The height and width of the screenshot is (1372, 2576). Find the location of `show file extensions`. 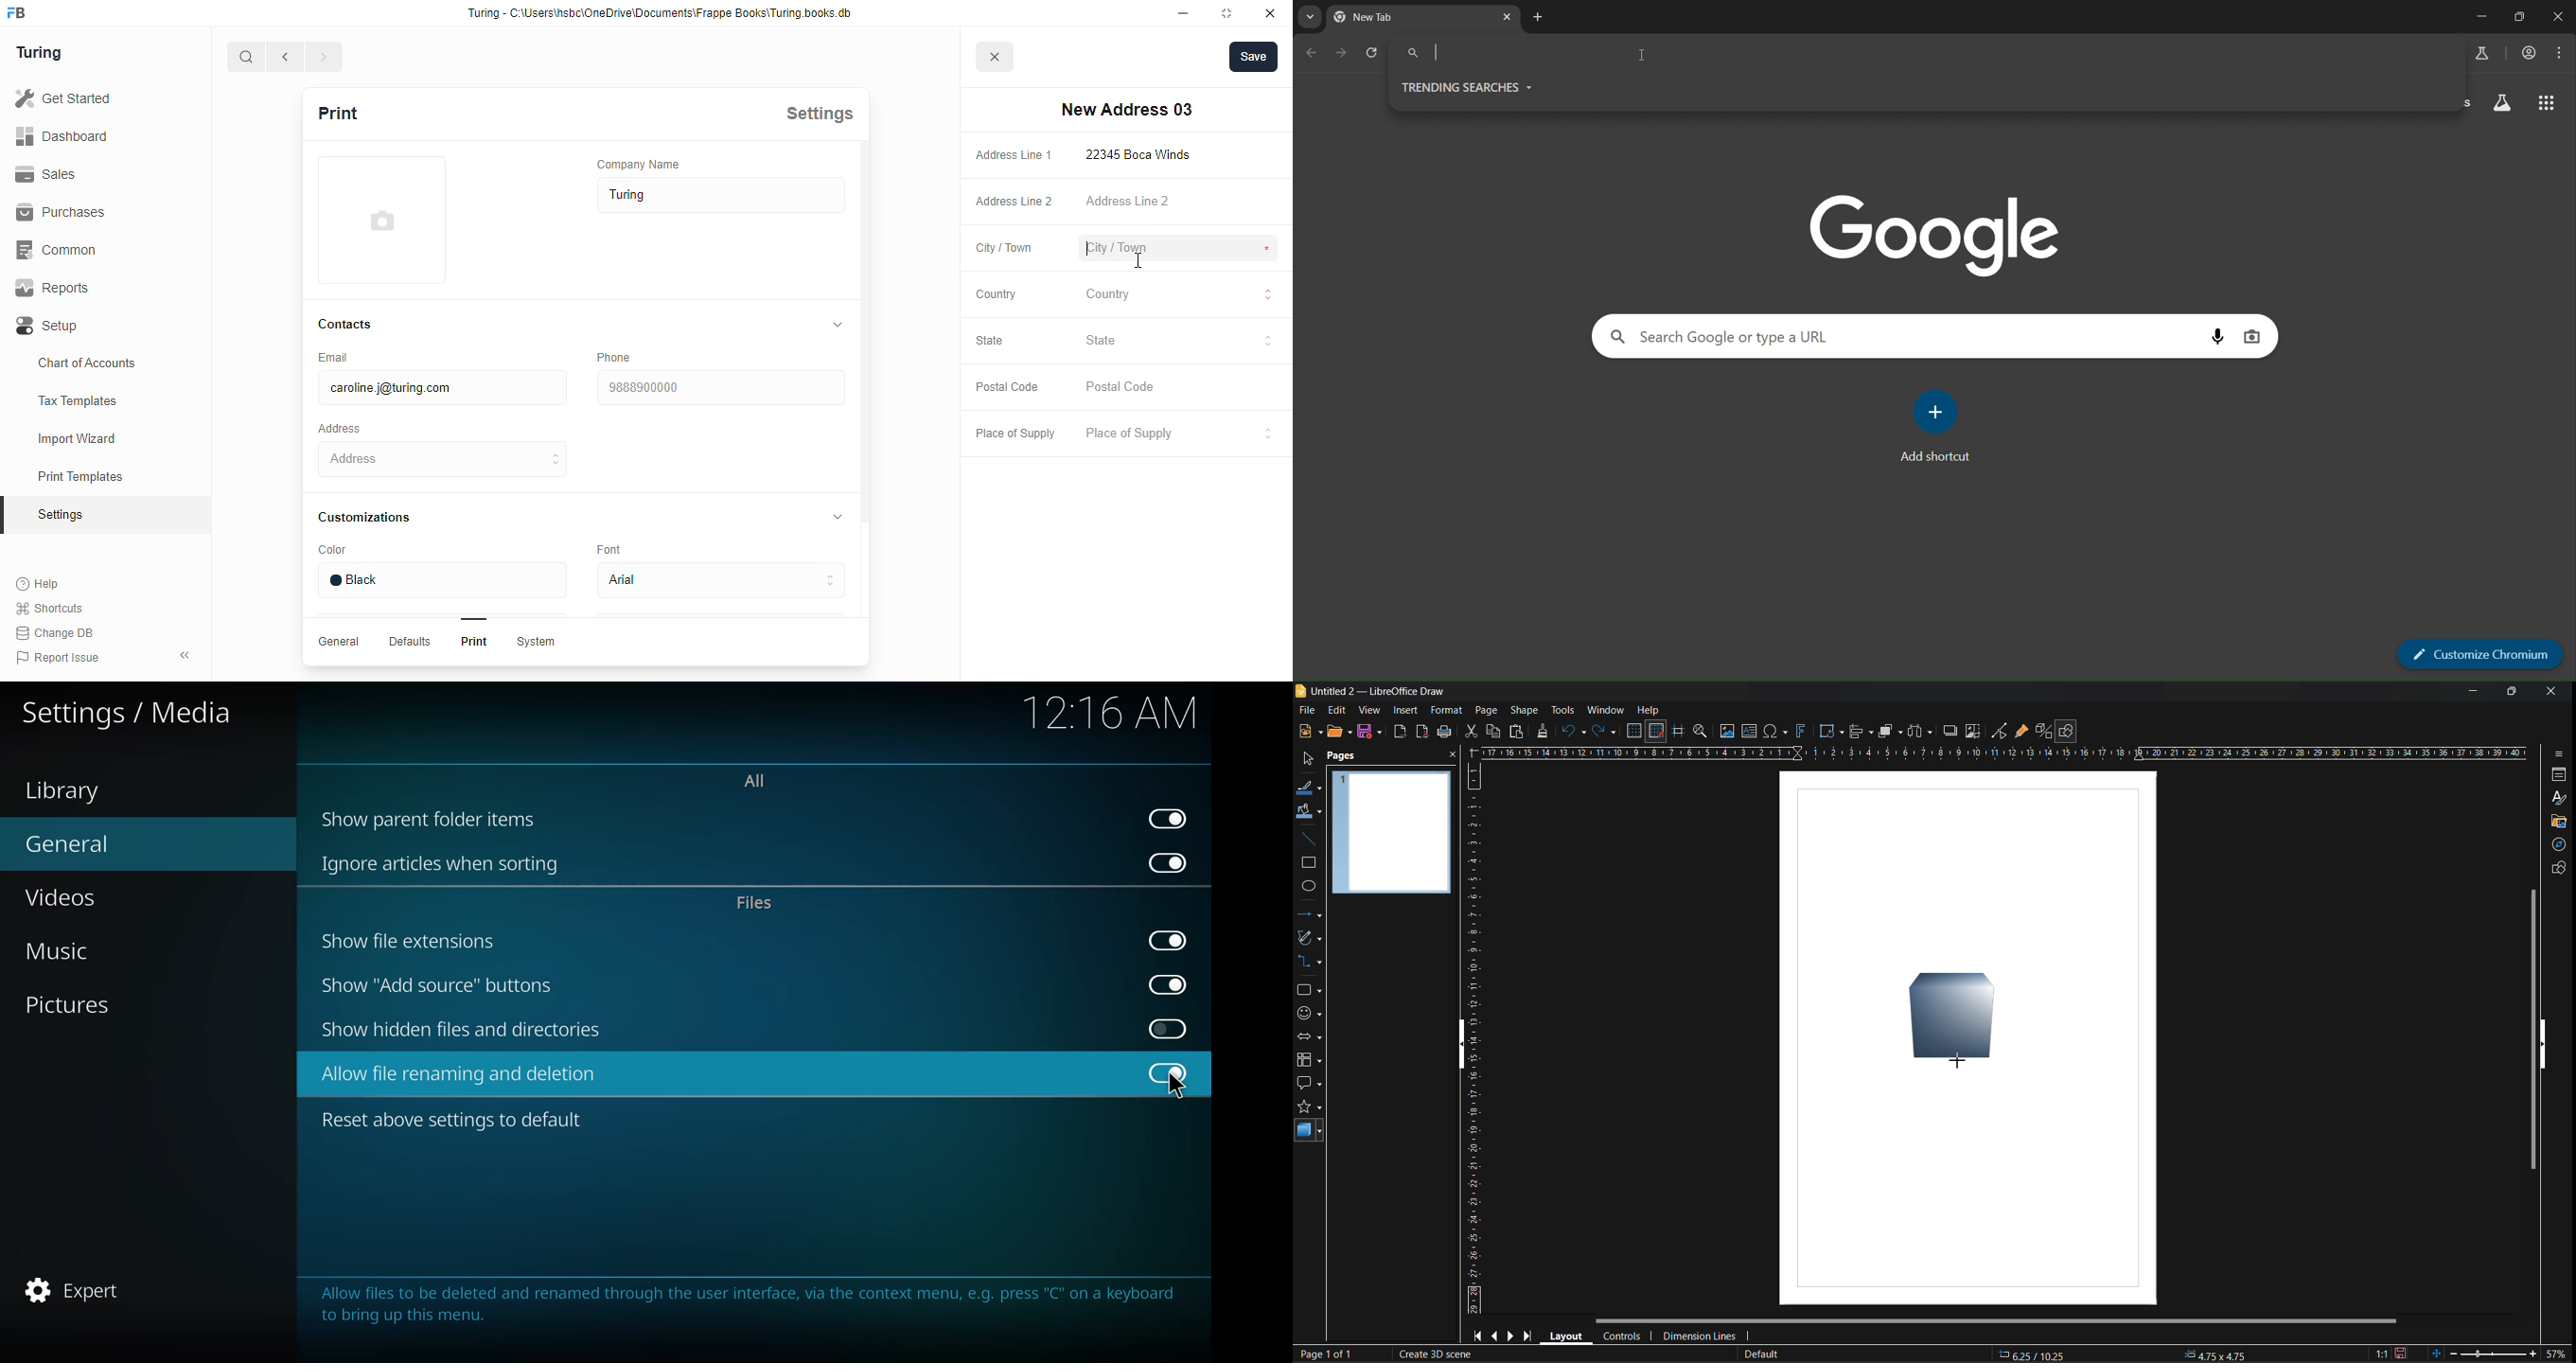

show file extensions is located at coordinates (409, 941).